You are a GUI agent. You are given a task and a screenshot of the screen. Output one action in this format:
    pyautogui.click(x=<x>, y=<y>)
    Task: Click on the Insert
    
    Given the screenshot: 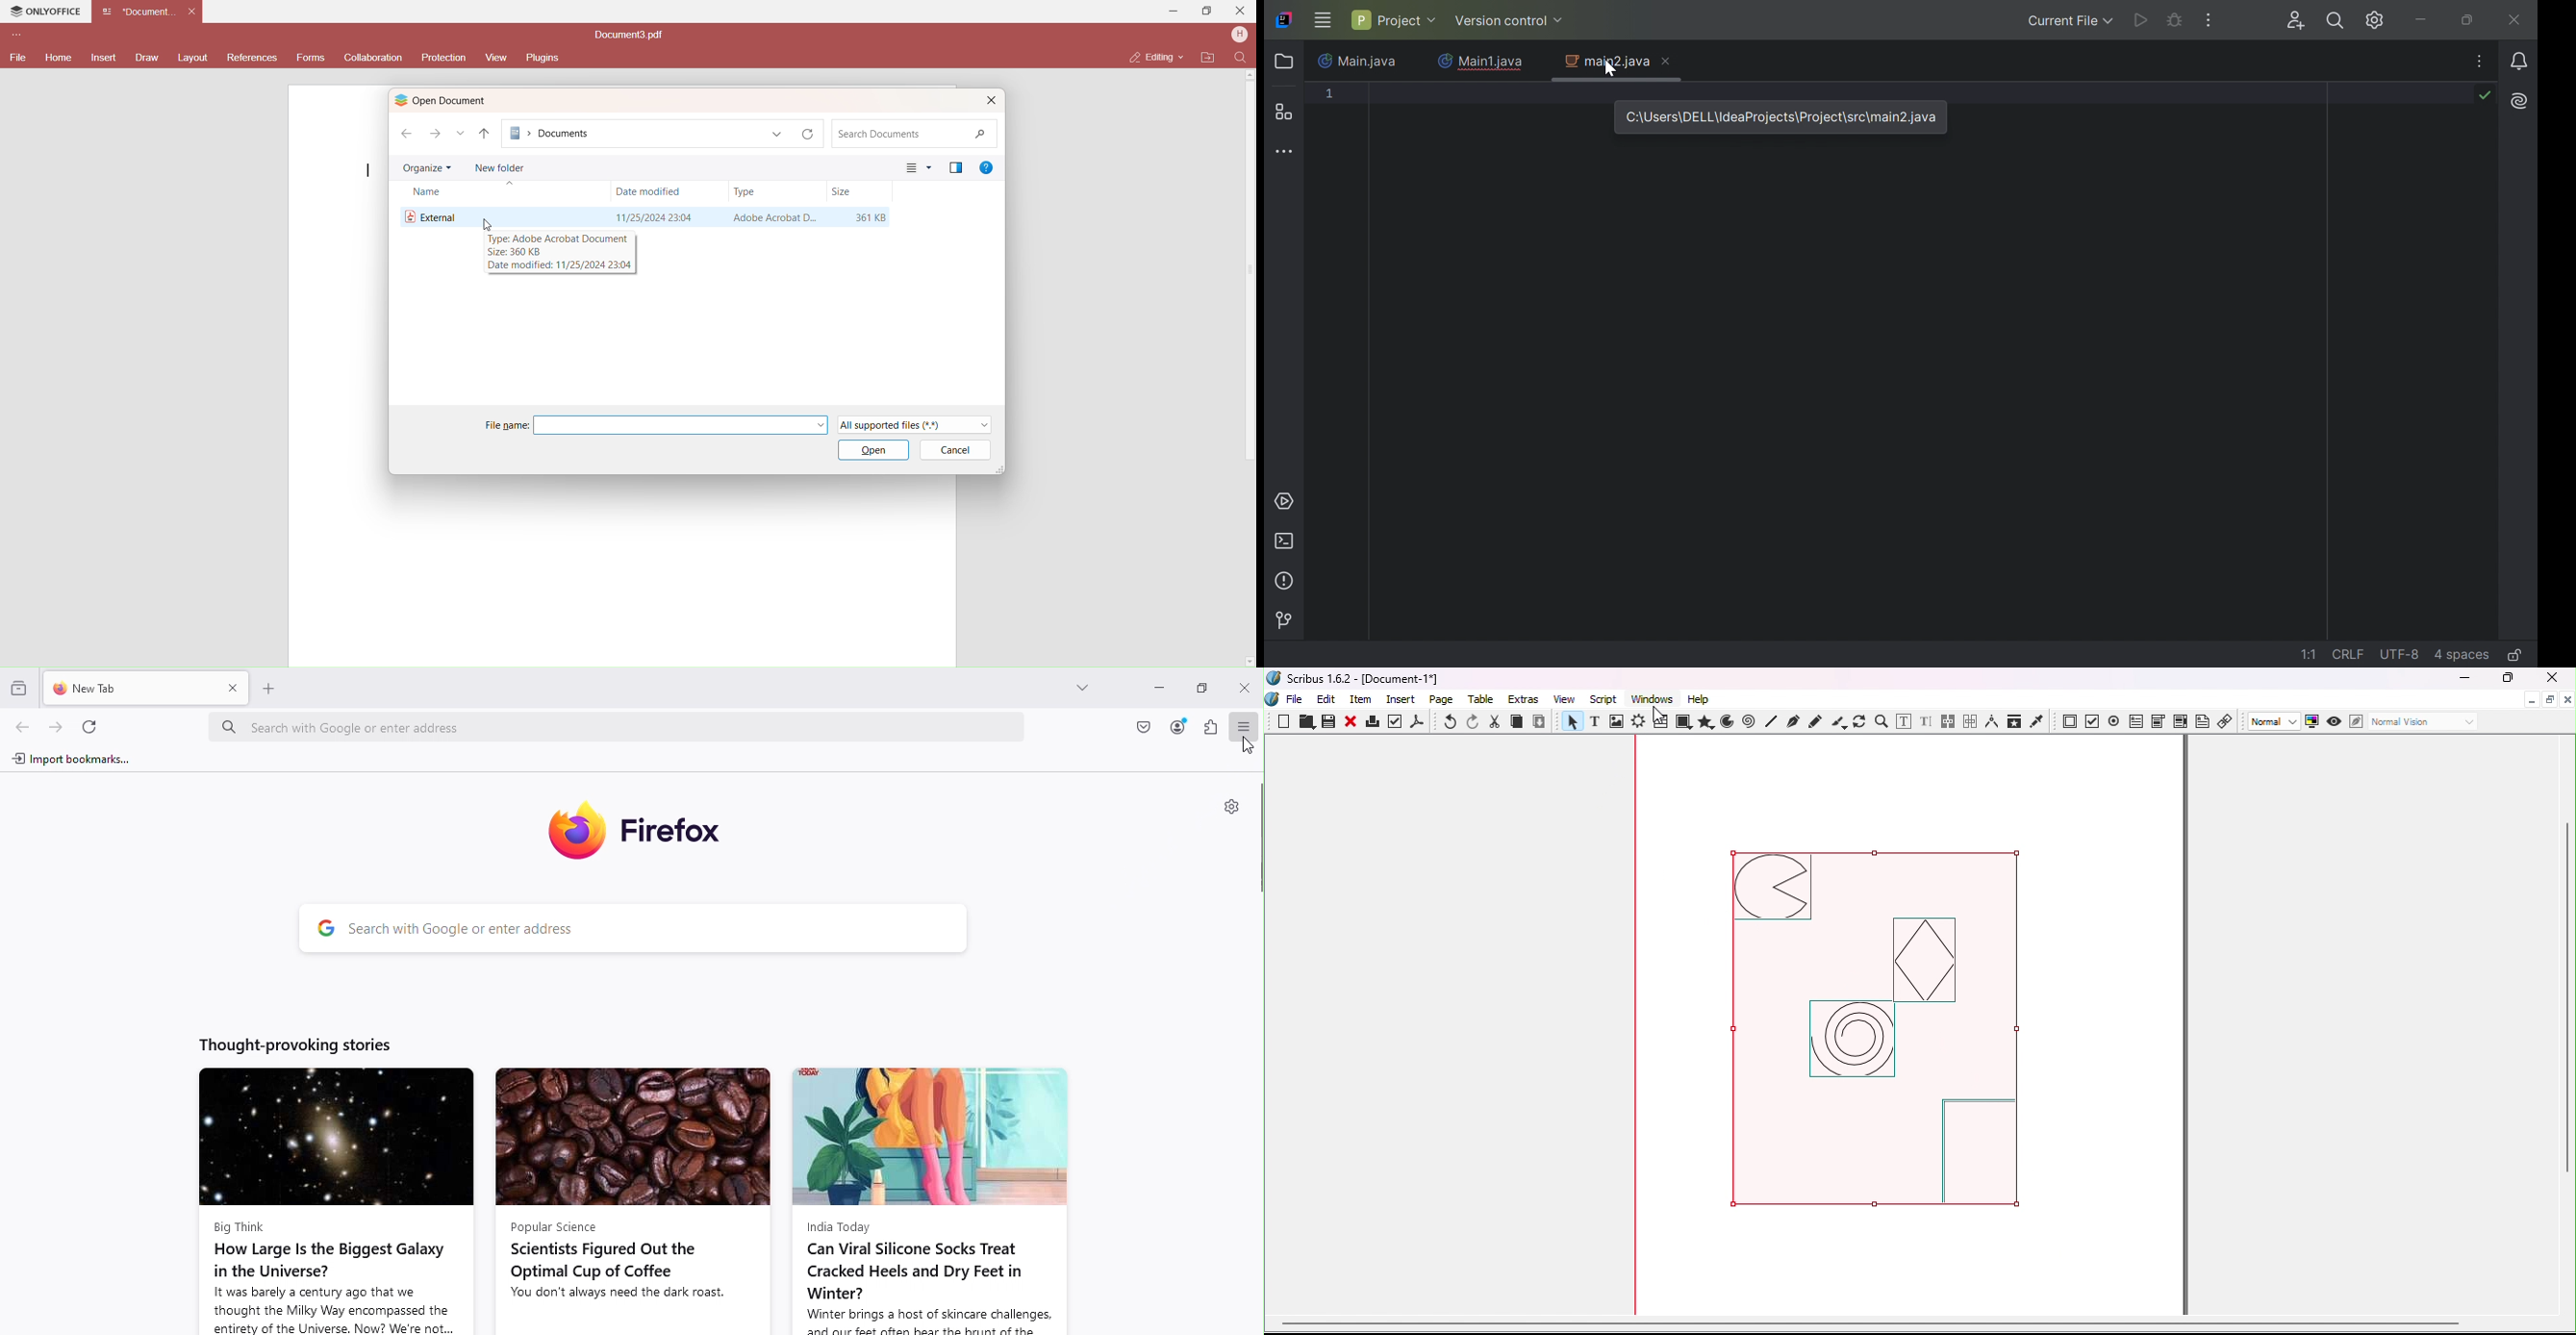 What is the action you would take?
    pyautogui.click(x=1403, y=697)
    